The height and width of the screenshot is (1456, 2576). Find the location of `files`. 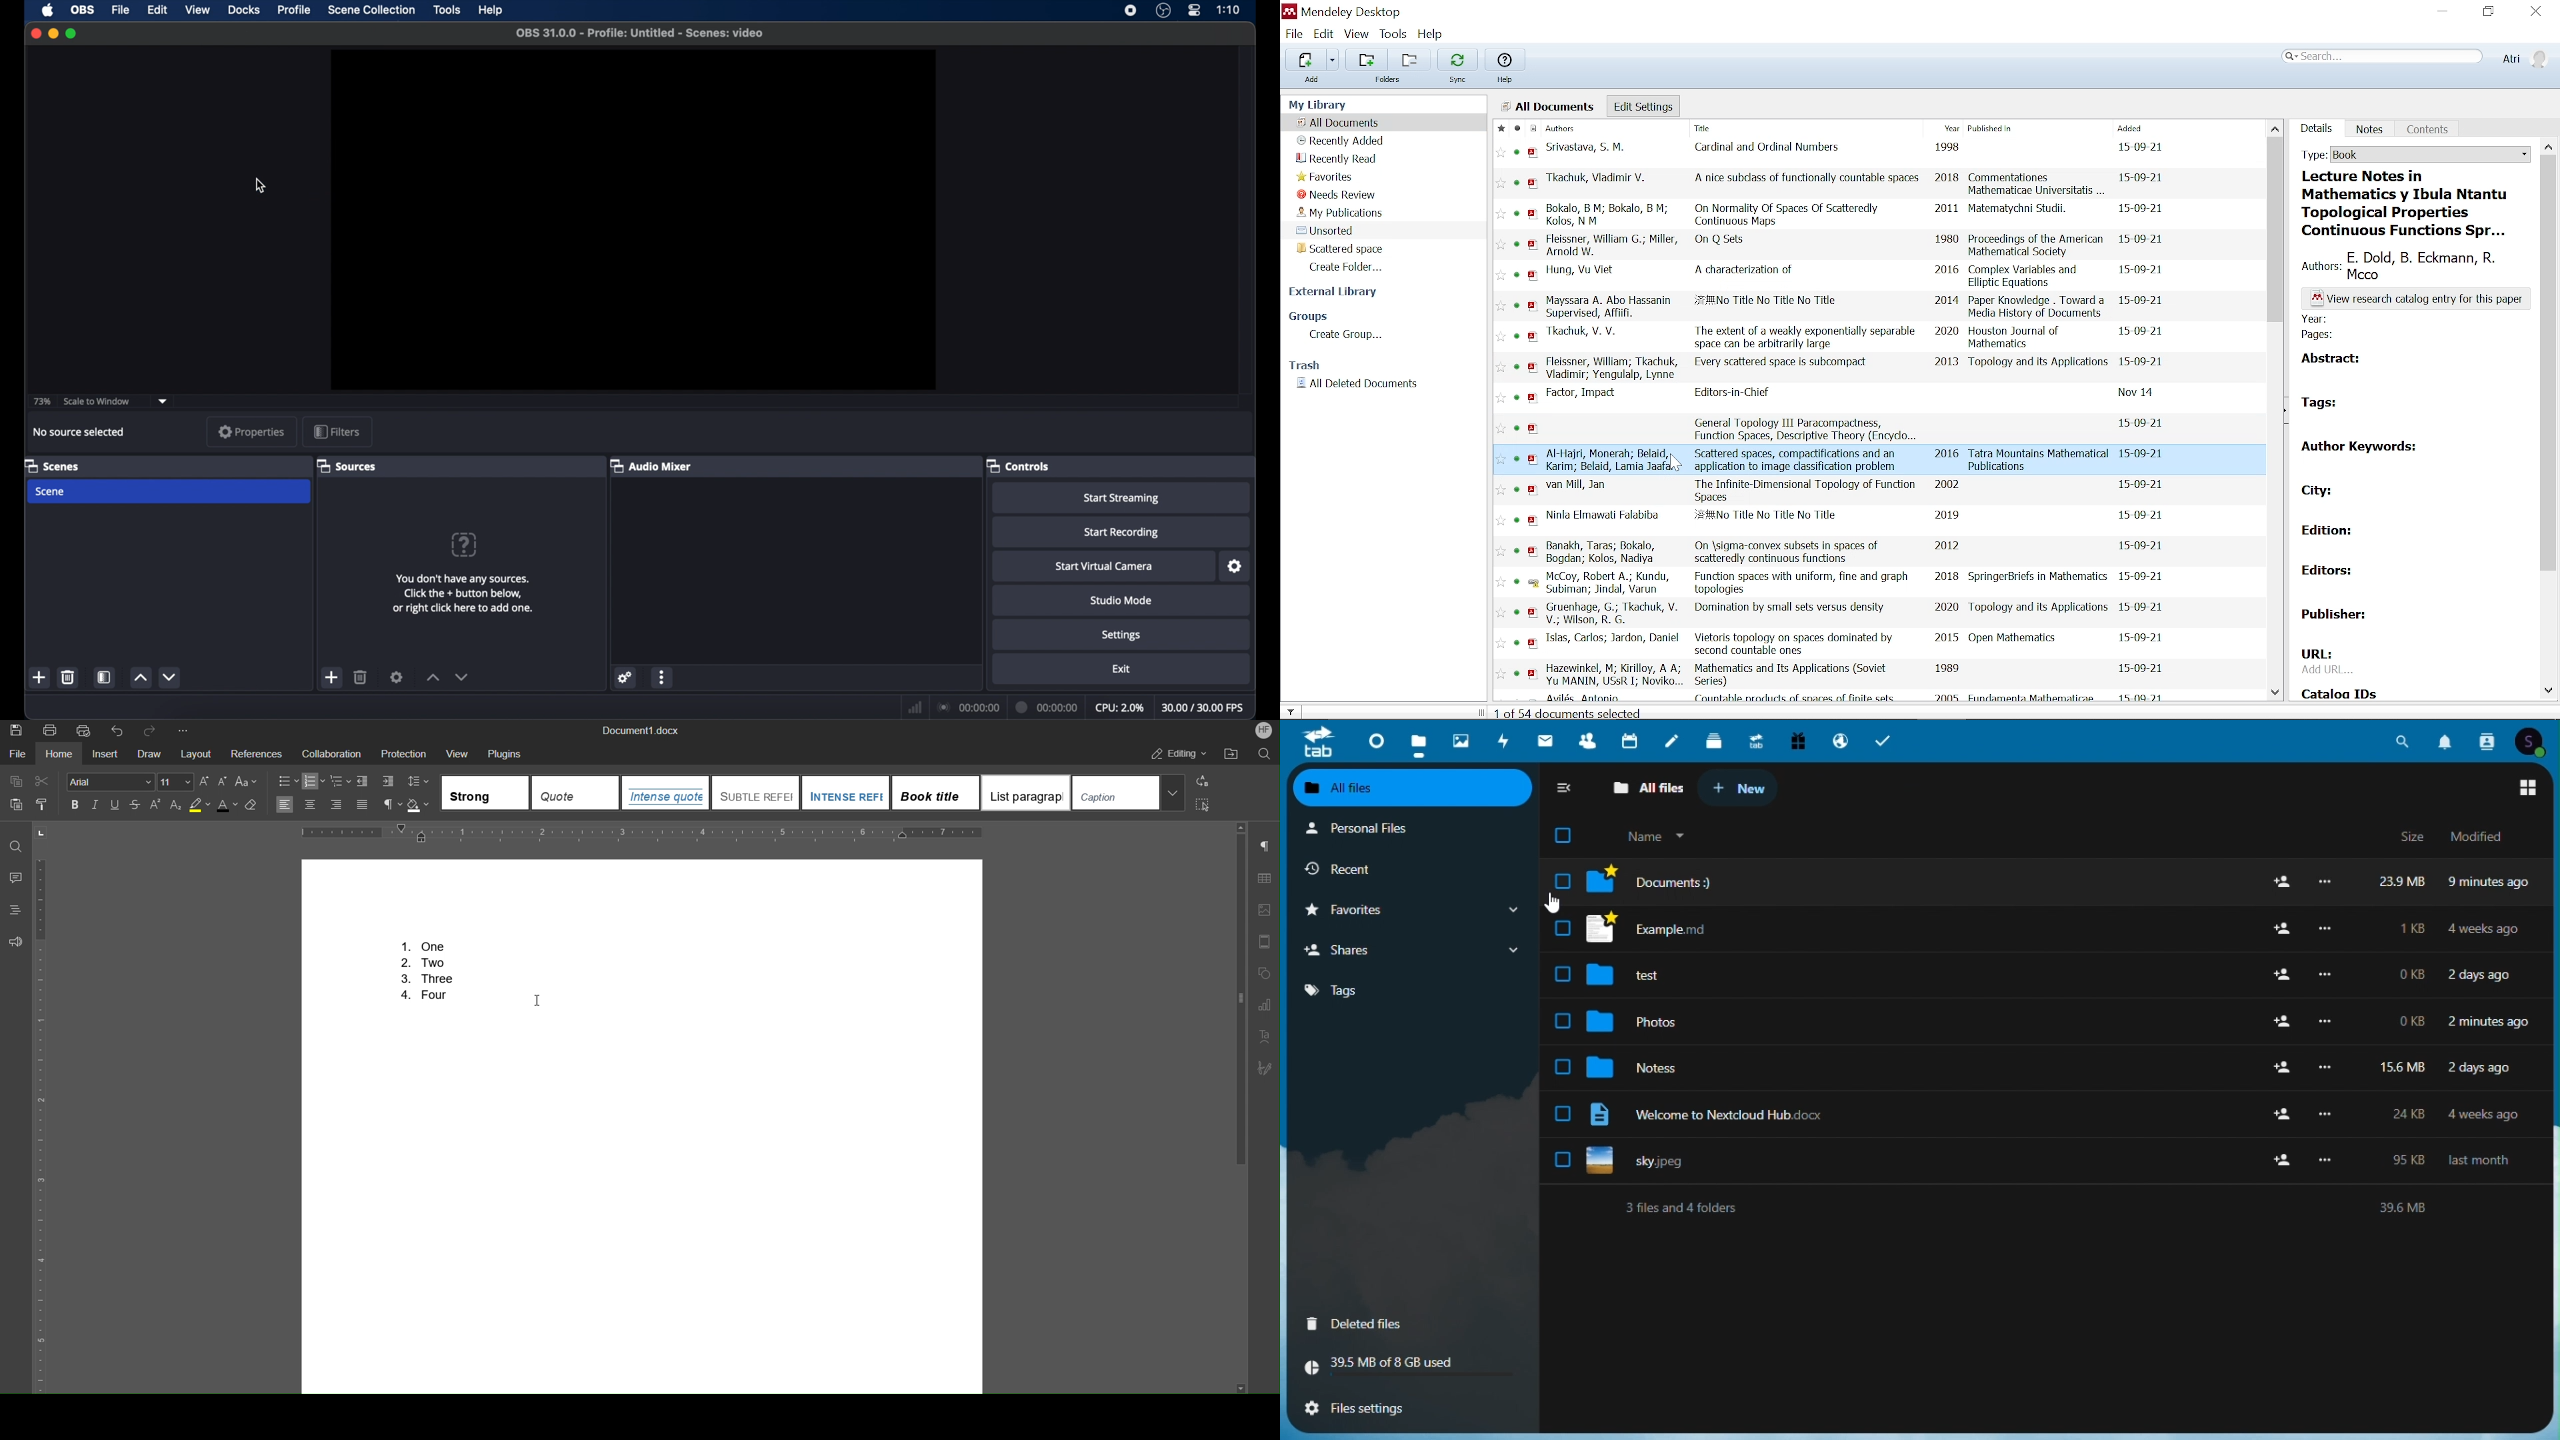

files is located at coordinates (1420, 739).